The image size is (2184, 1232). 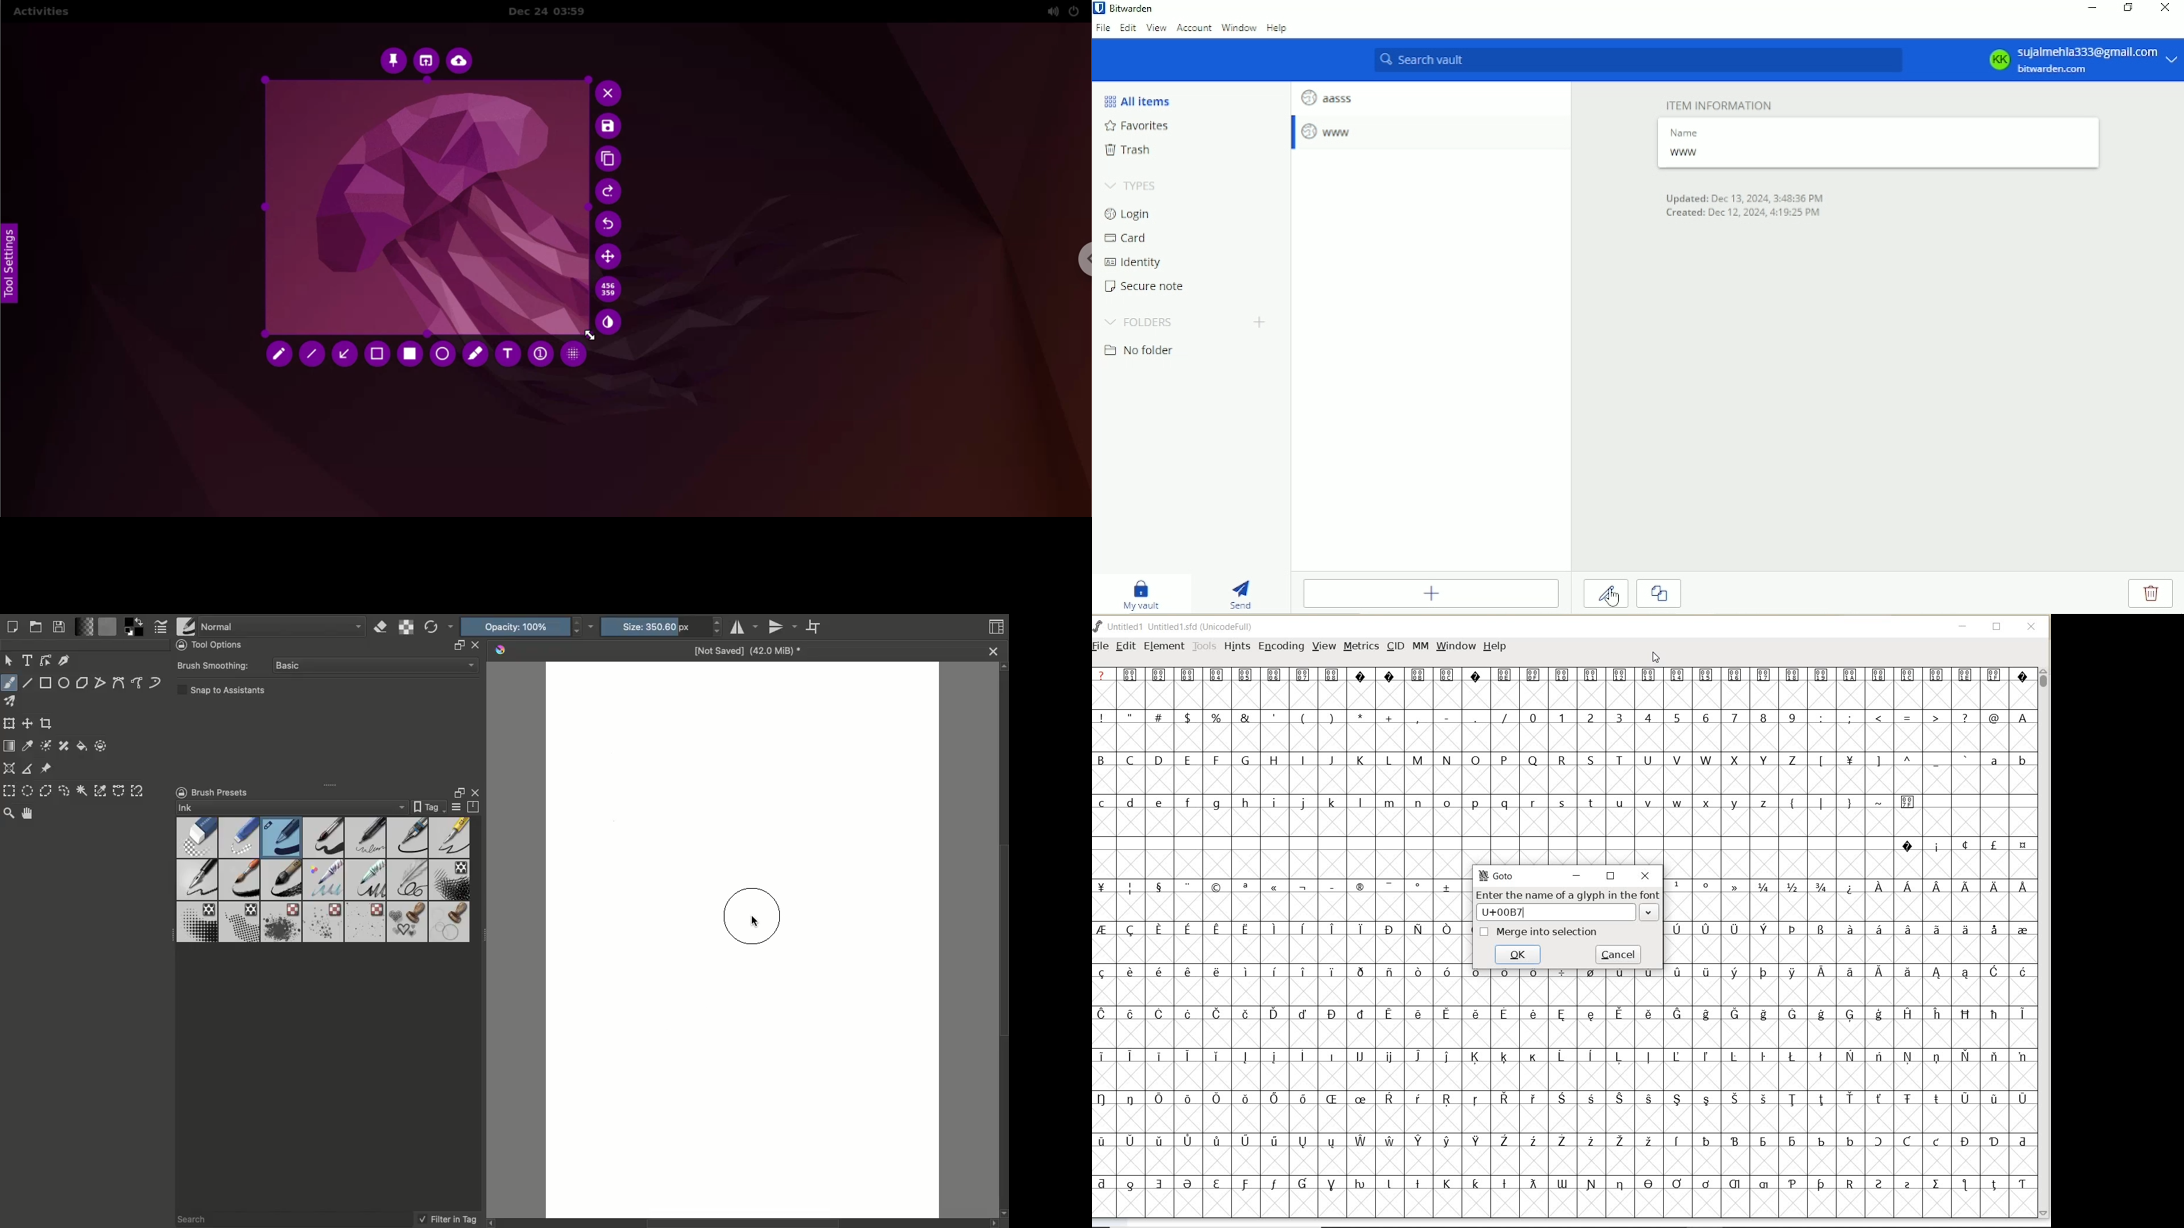 I want to click on Measure distance, so click(x=28, y=769).